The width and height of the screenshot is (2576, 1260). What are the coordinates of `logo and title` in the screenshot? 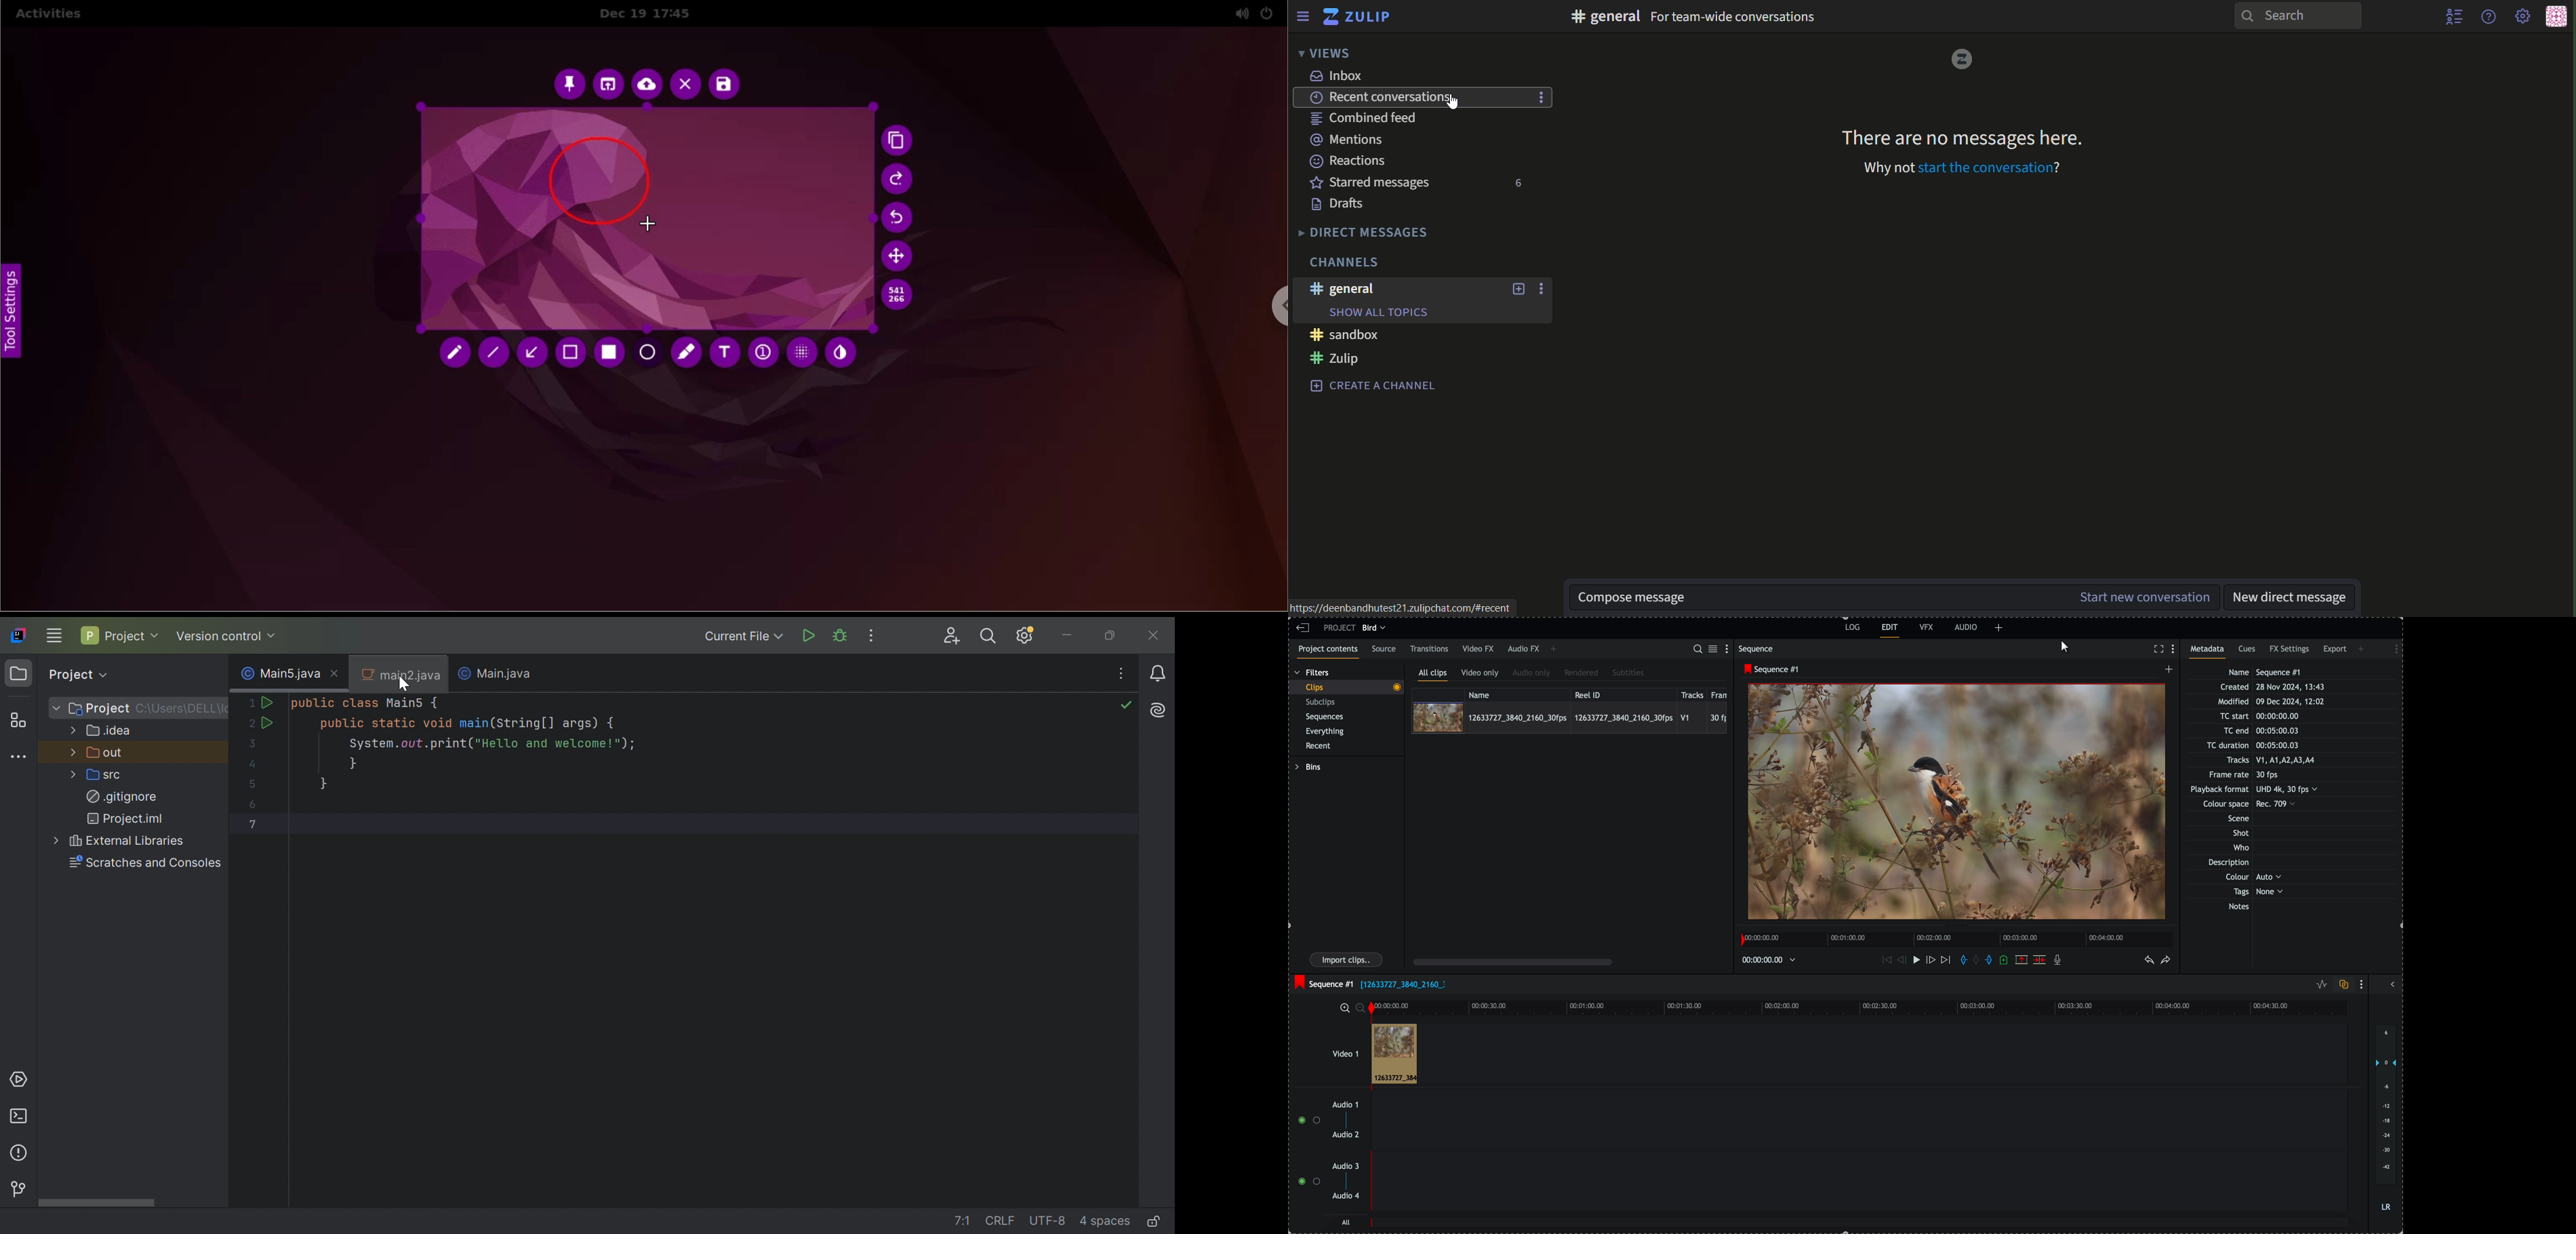 It's located at (1357, 17).